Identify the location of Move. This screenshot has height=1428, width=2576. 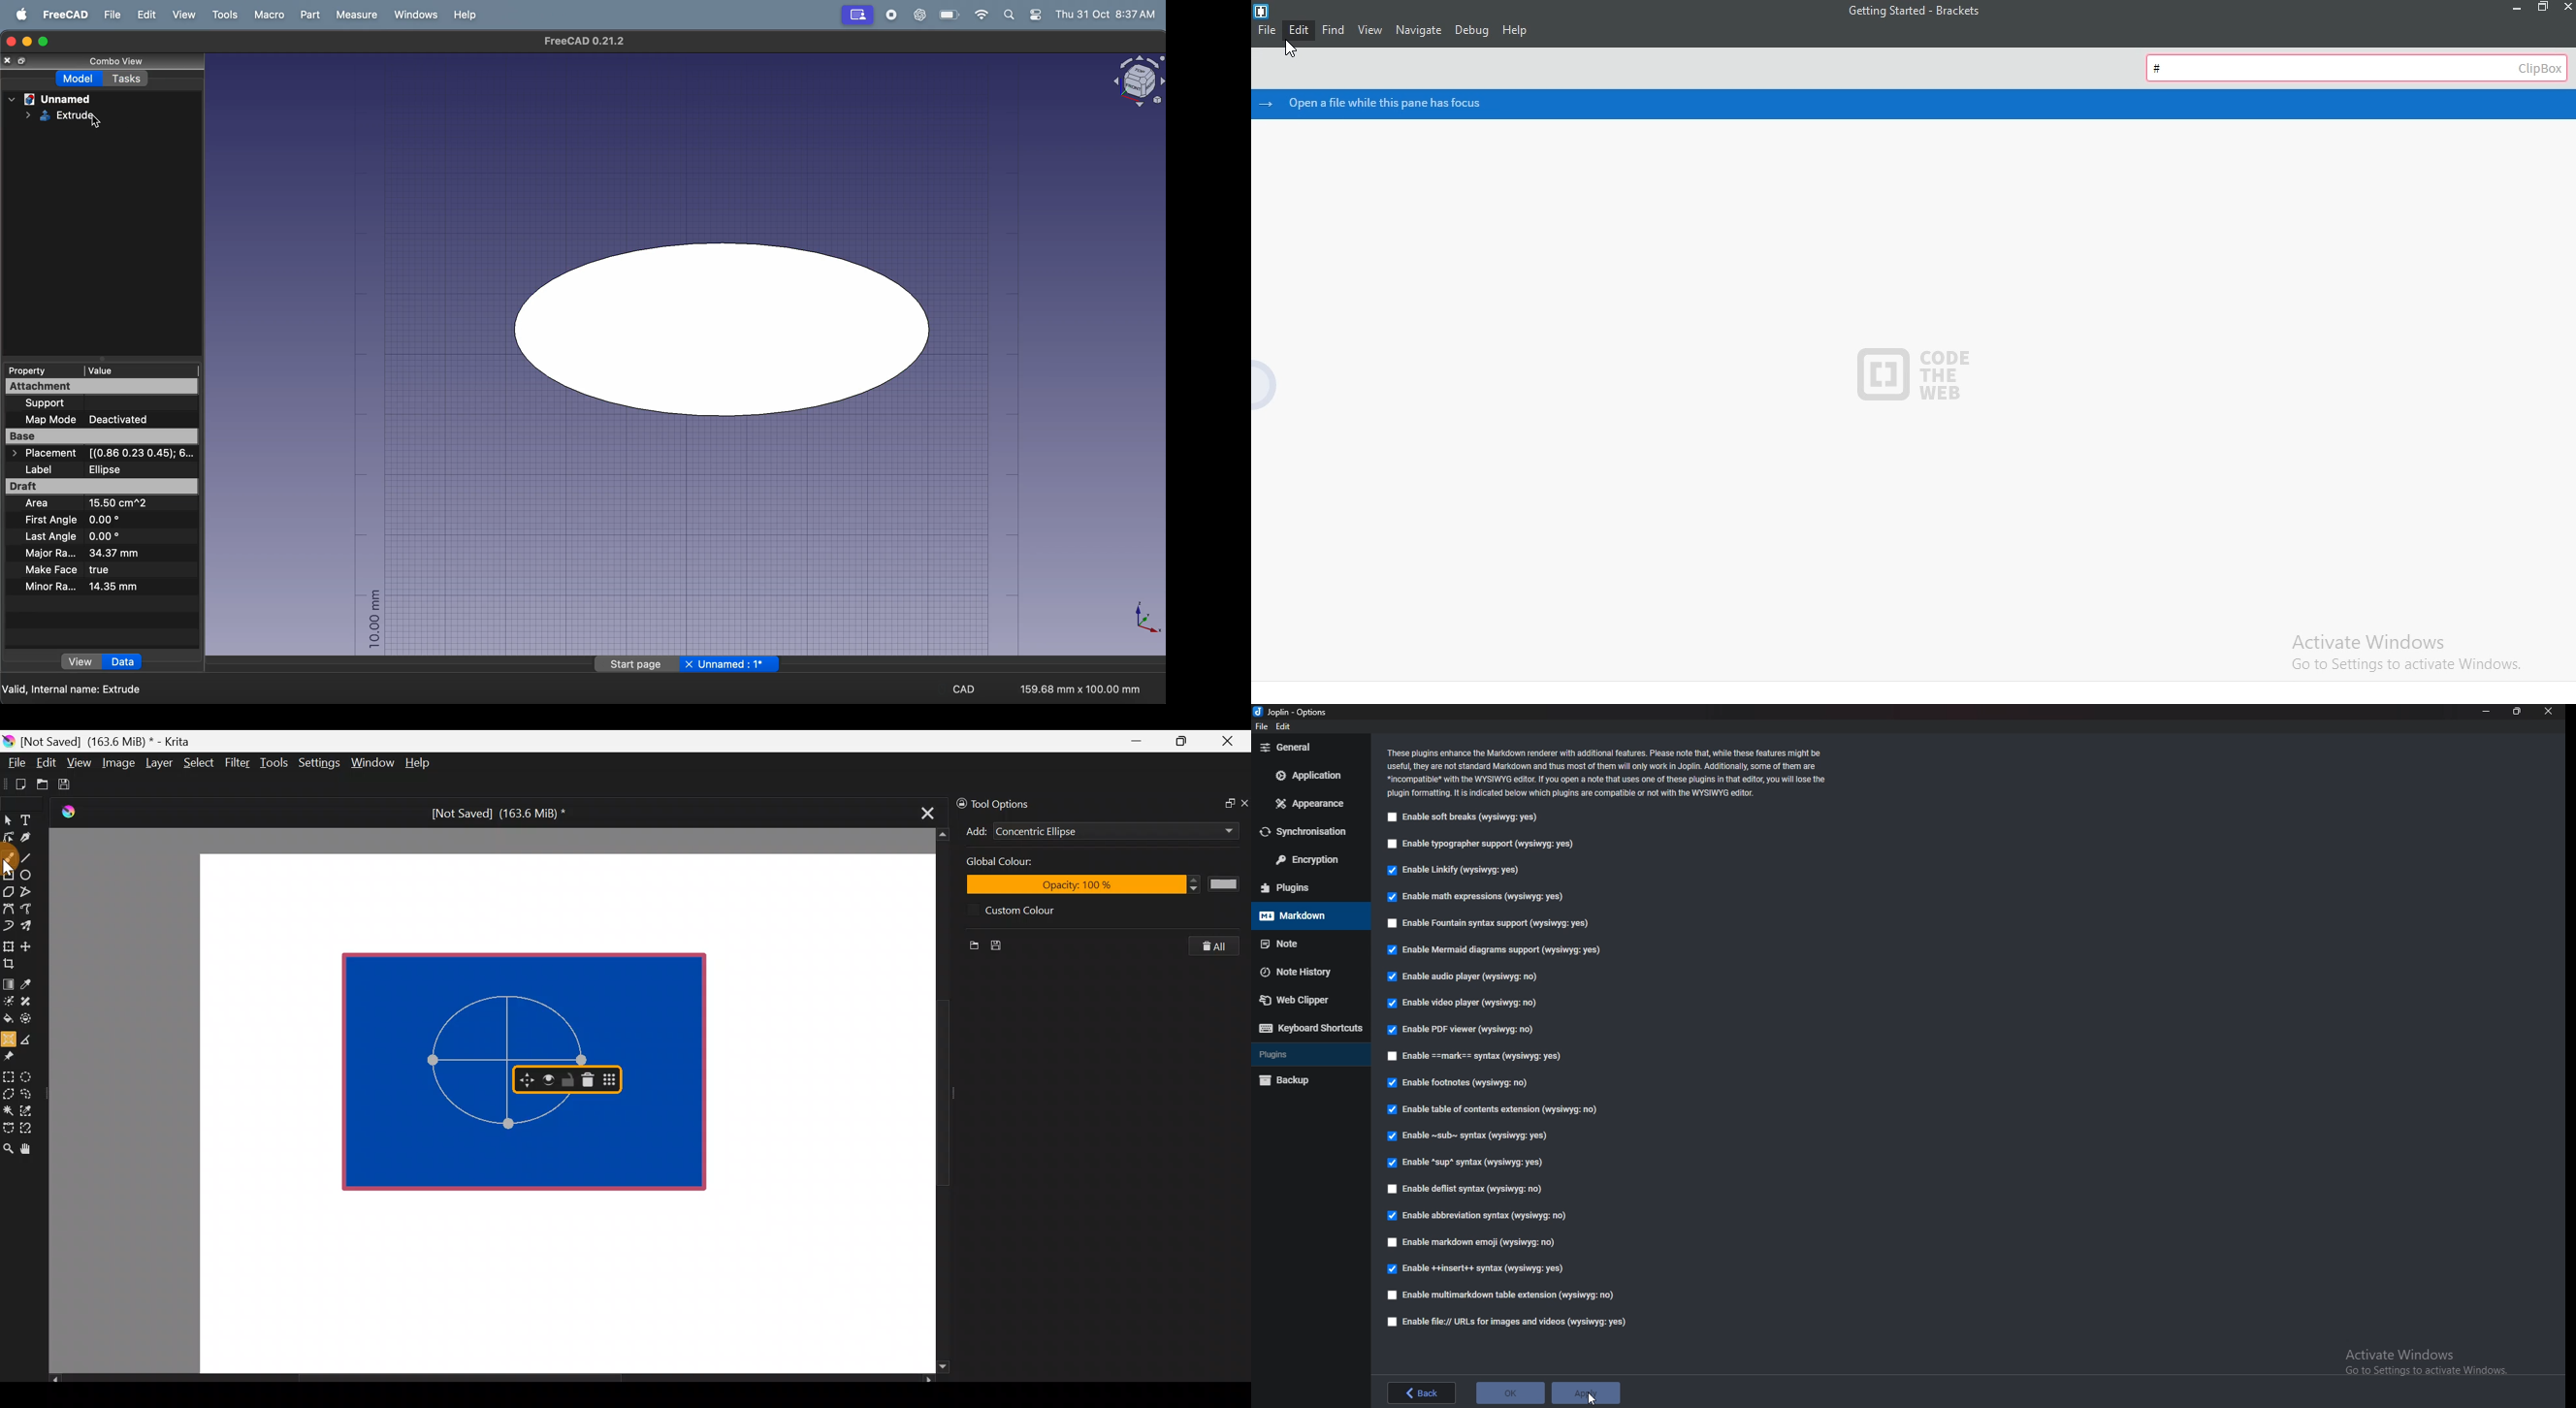
(523, 1079).